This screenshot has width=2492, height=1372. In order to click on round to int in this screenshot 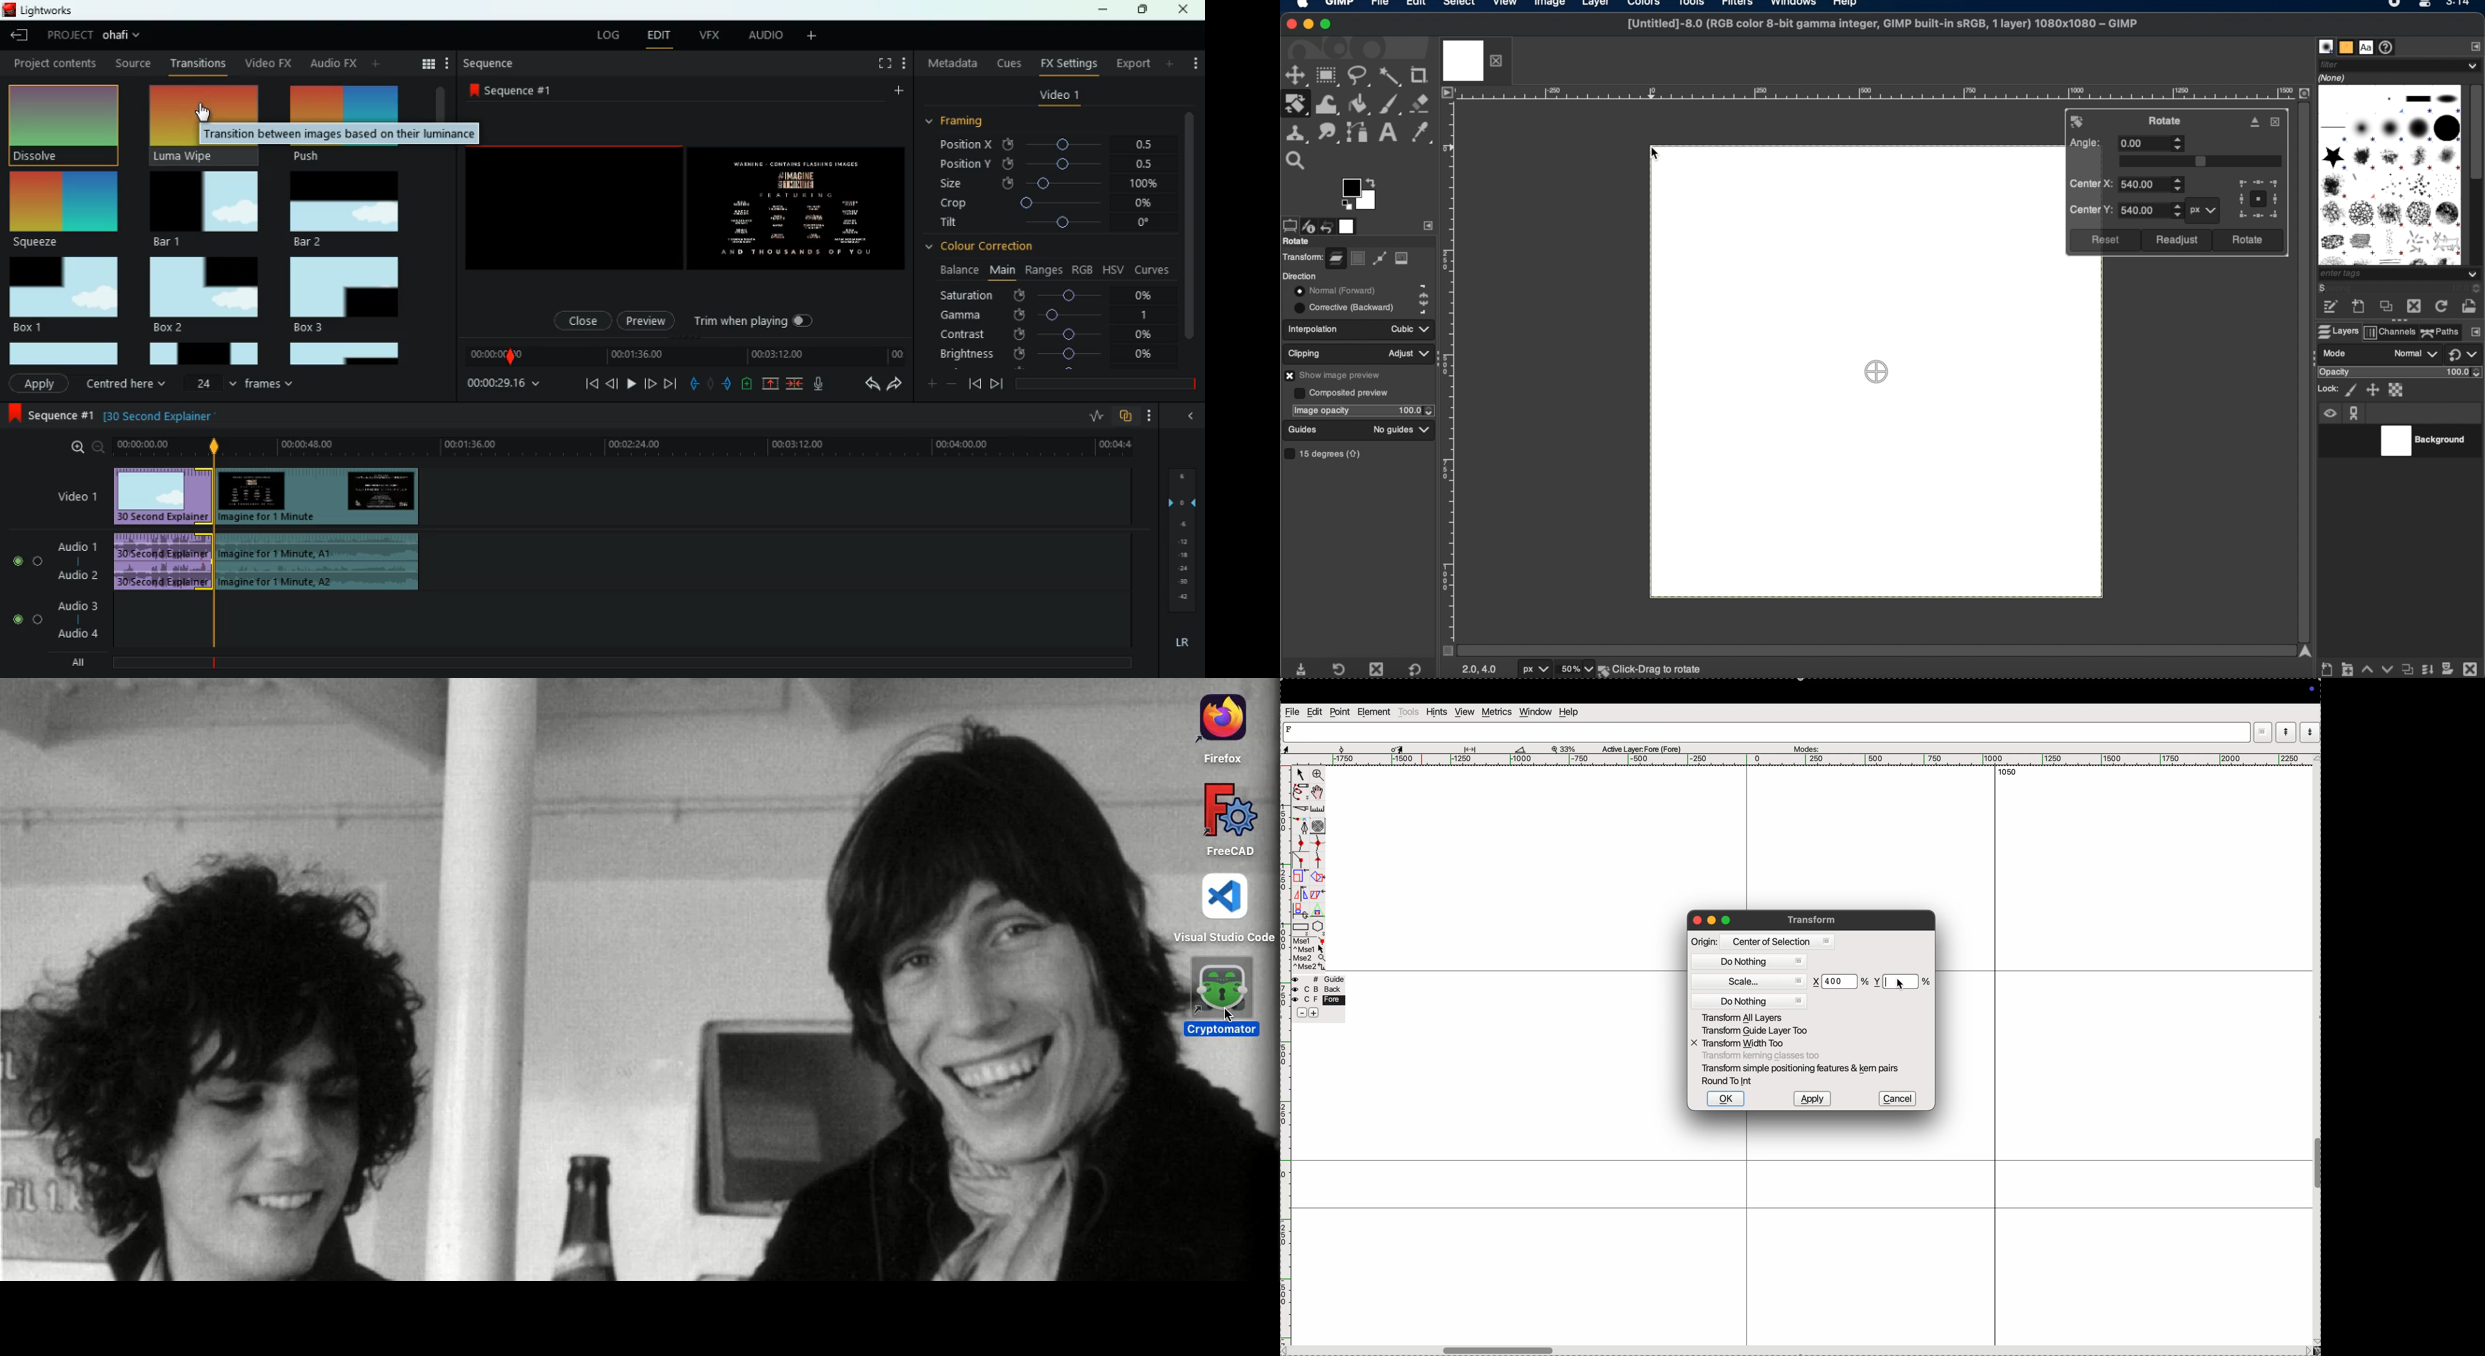, I will do `click(1730, 1081)`.